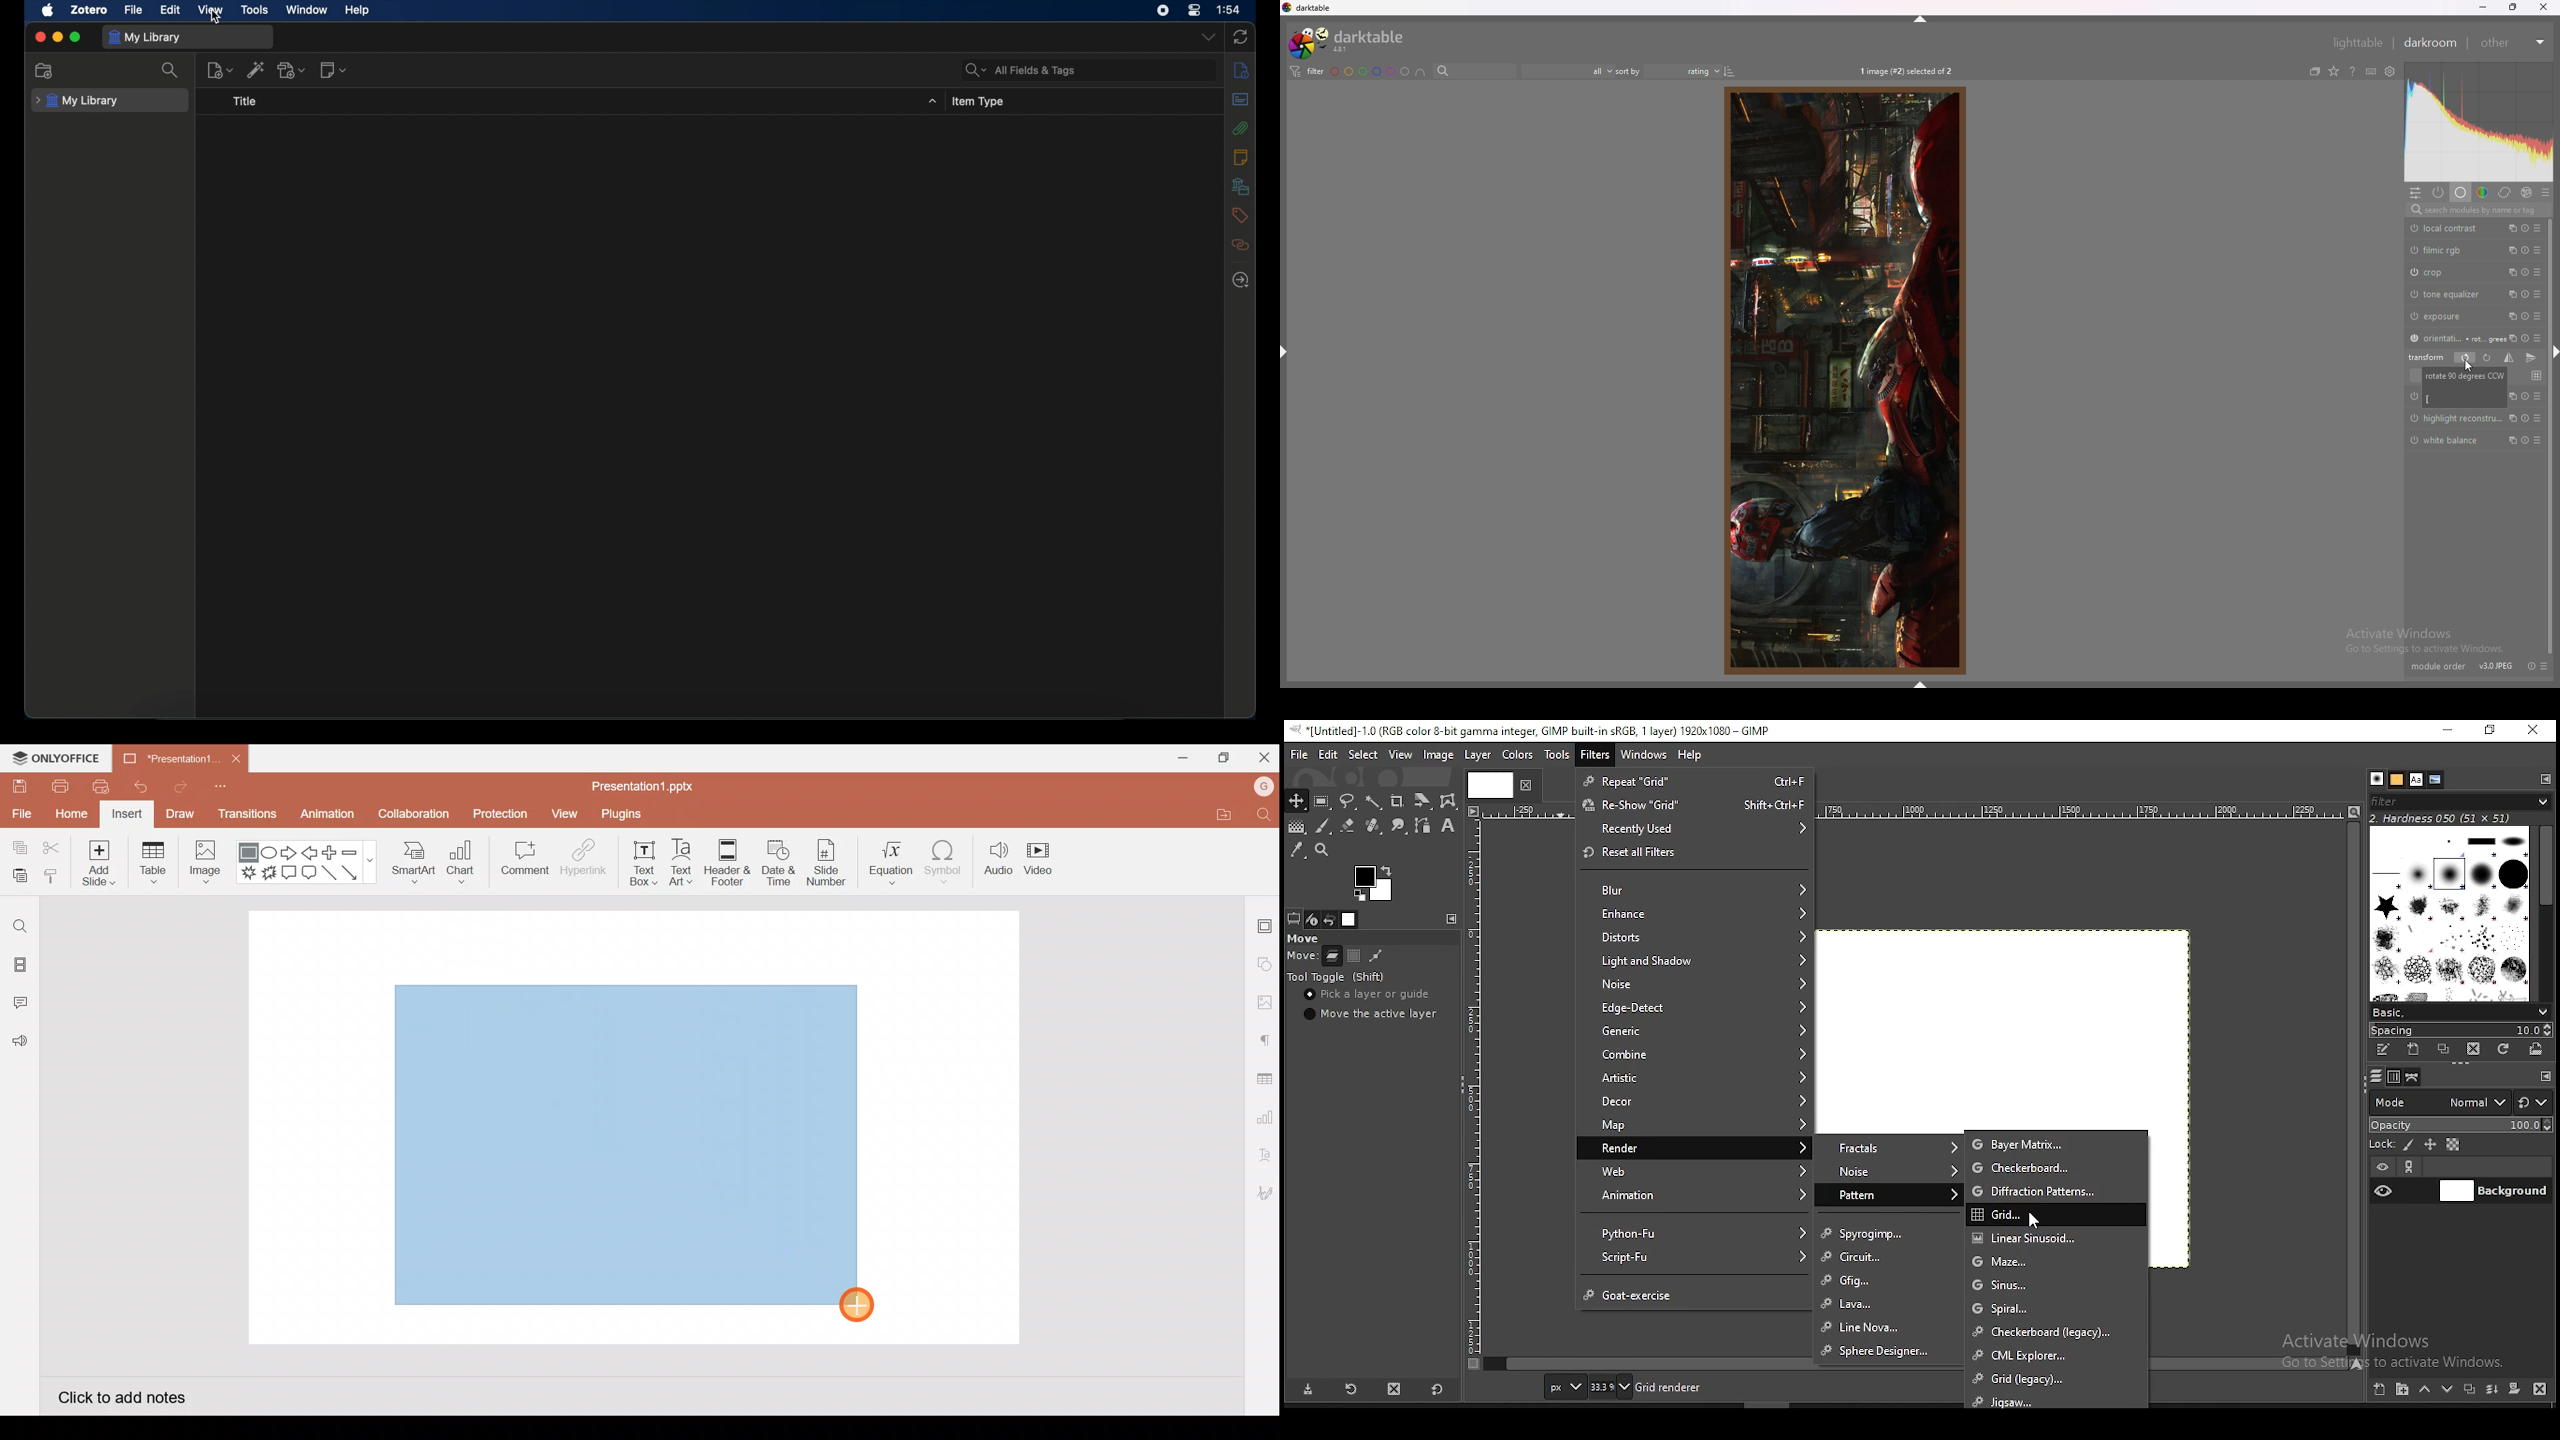 The image size is (2576, 1456). What do you see at coordinates (329, 873) in the screenshot?
I see `Line` at bounding box center [329, 873].